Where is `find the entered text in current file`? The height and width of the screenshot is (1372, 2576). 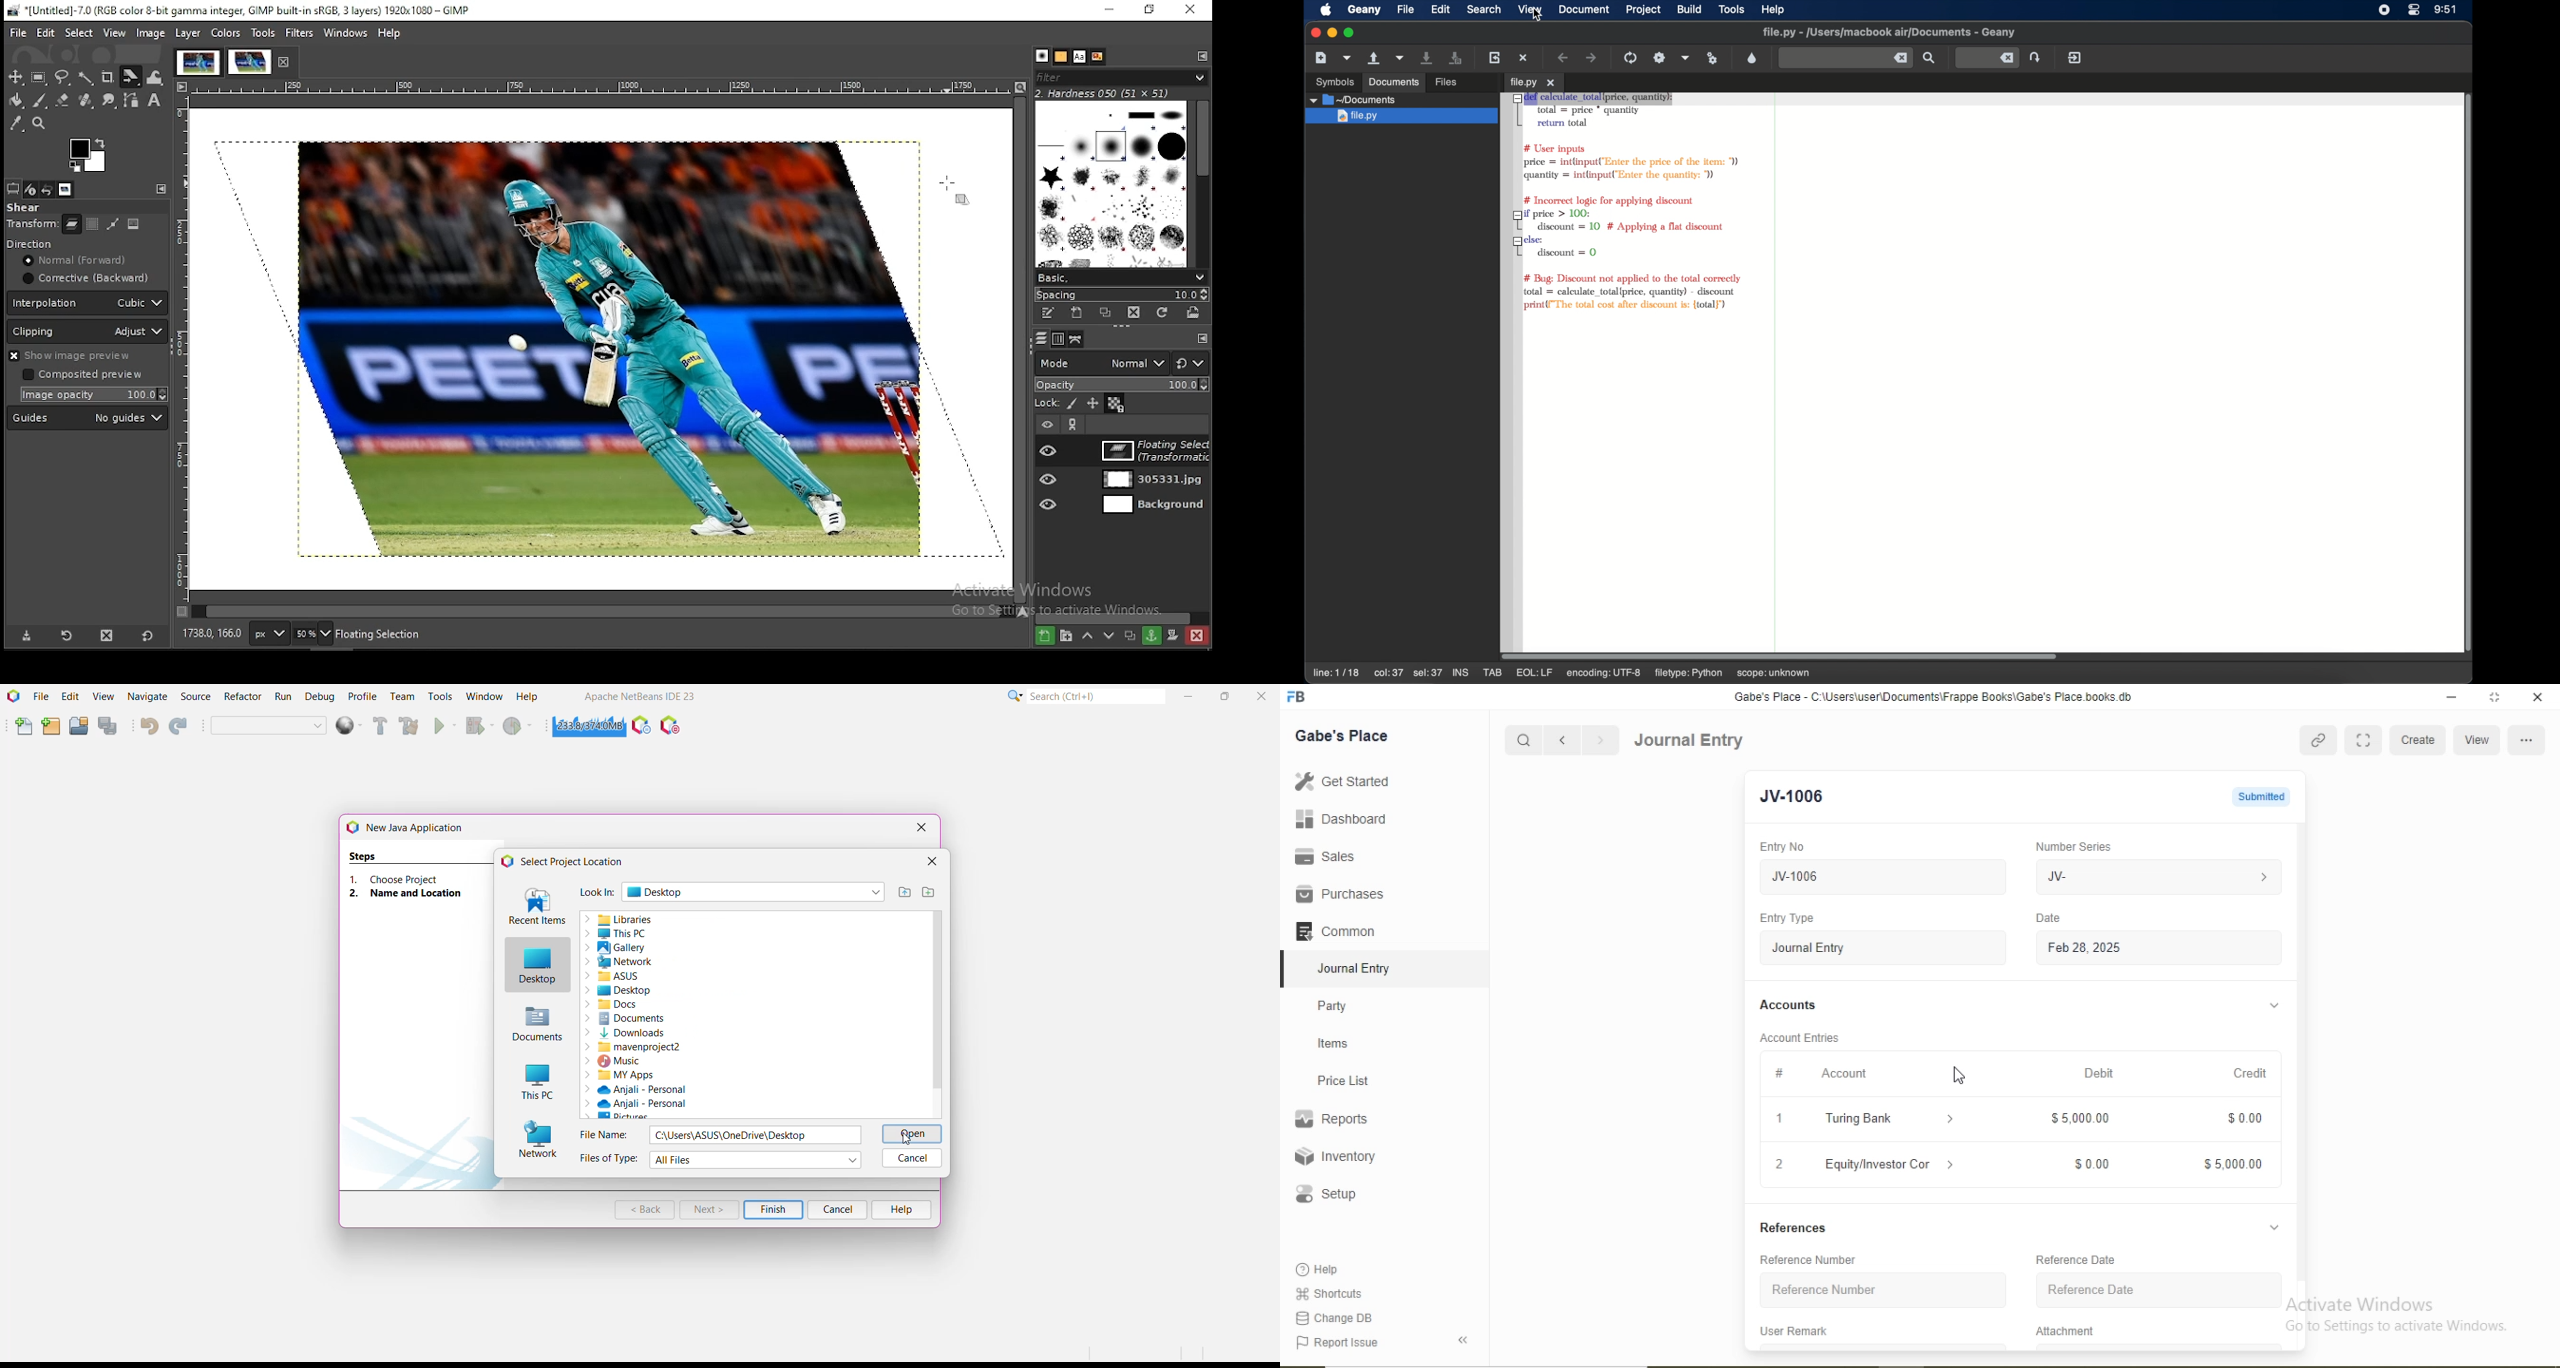 find the entered text in current file is located at coordinates (1929, 58).